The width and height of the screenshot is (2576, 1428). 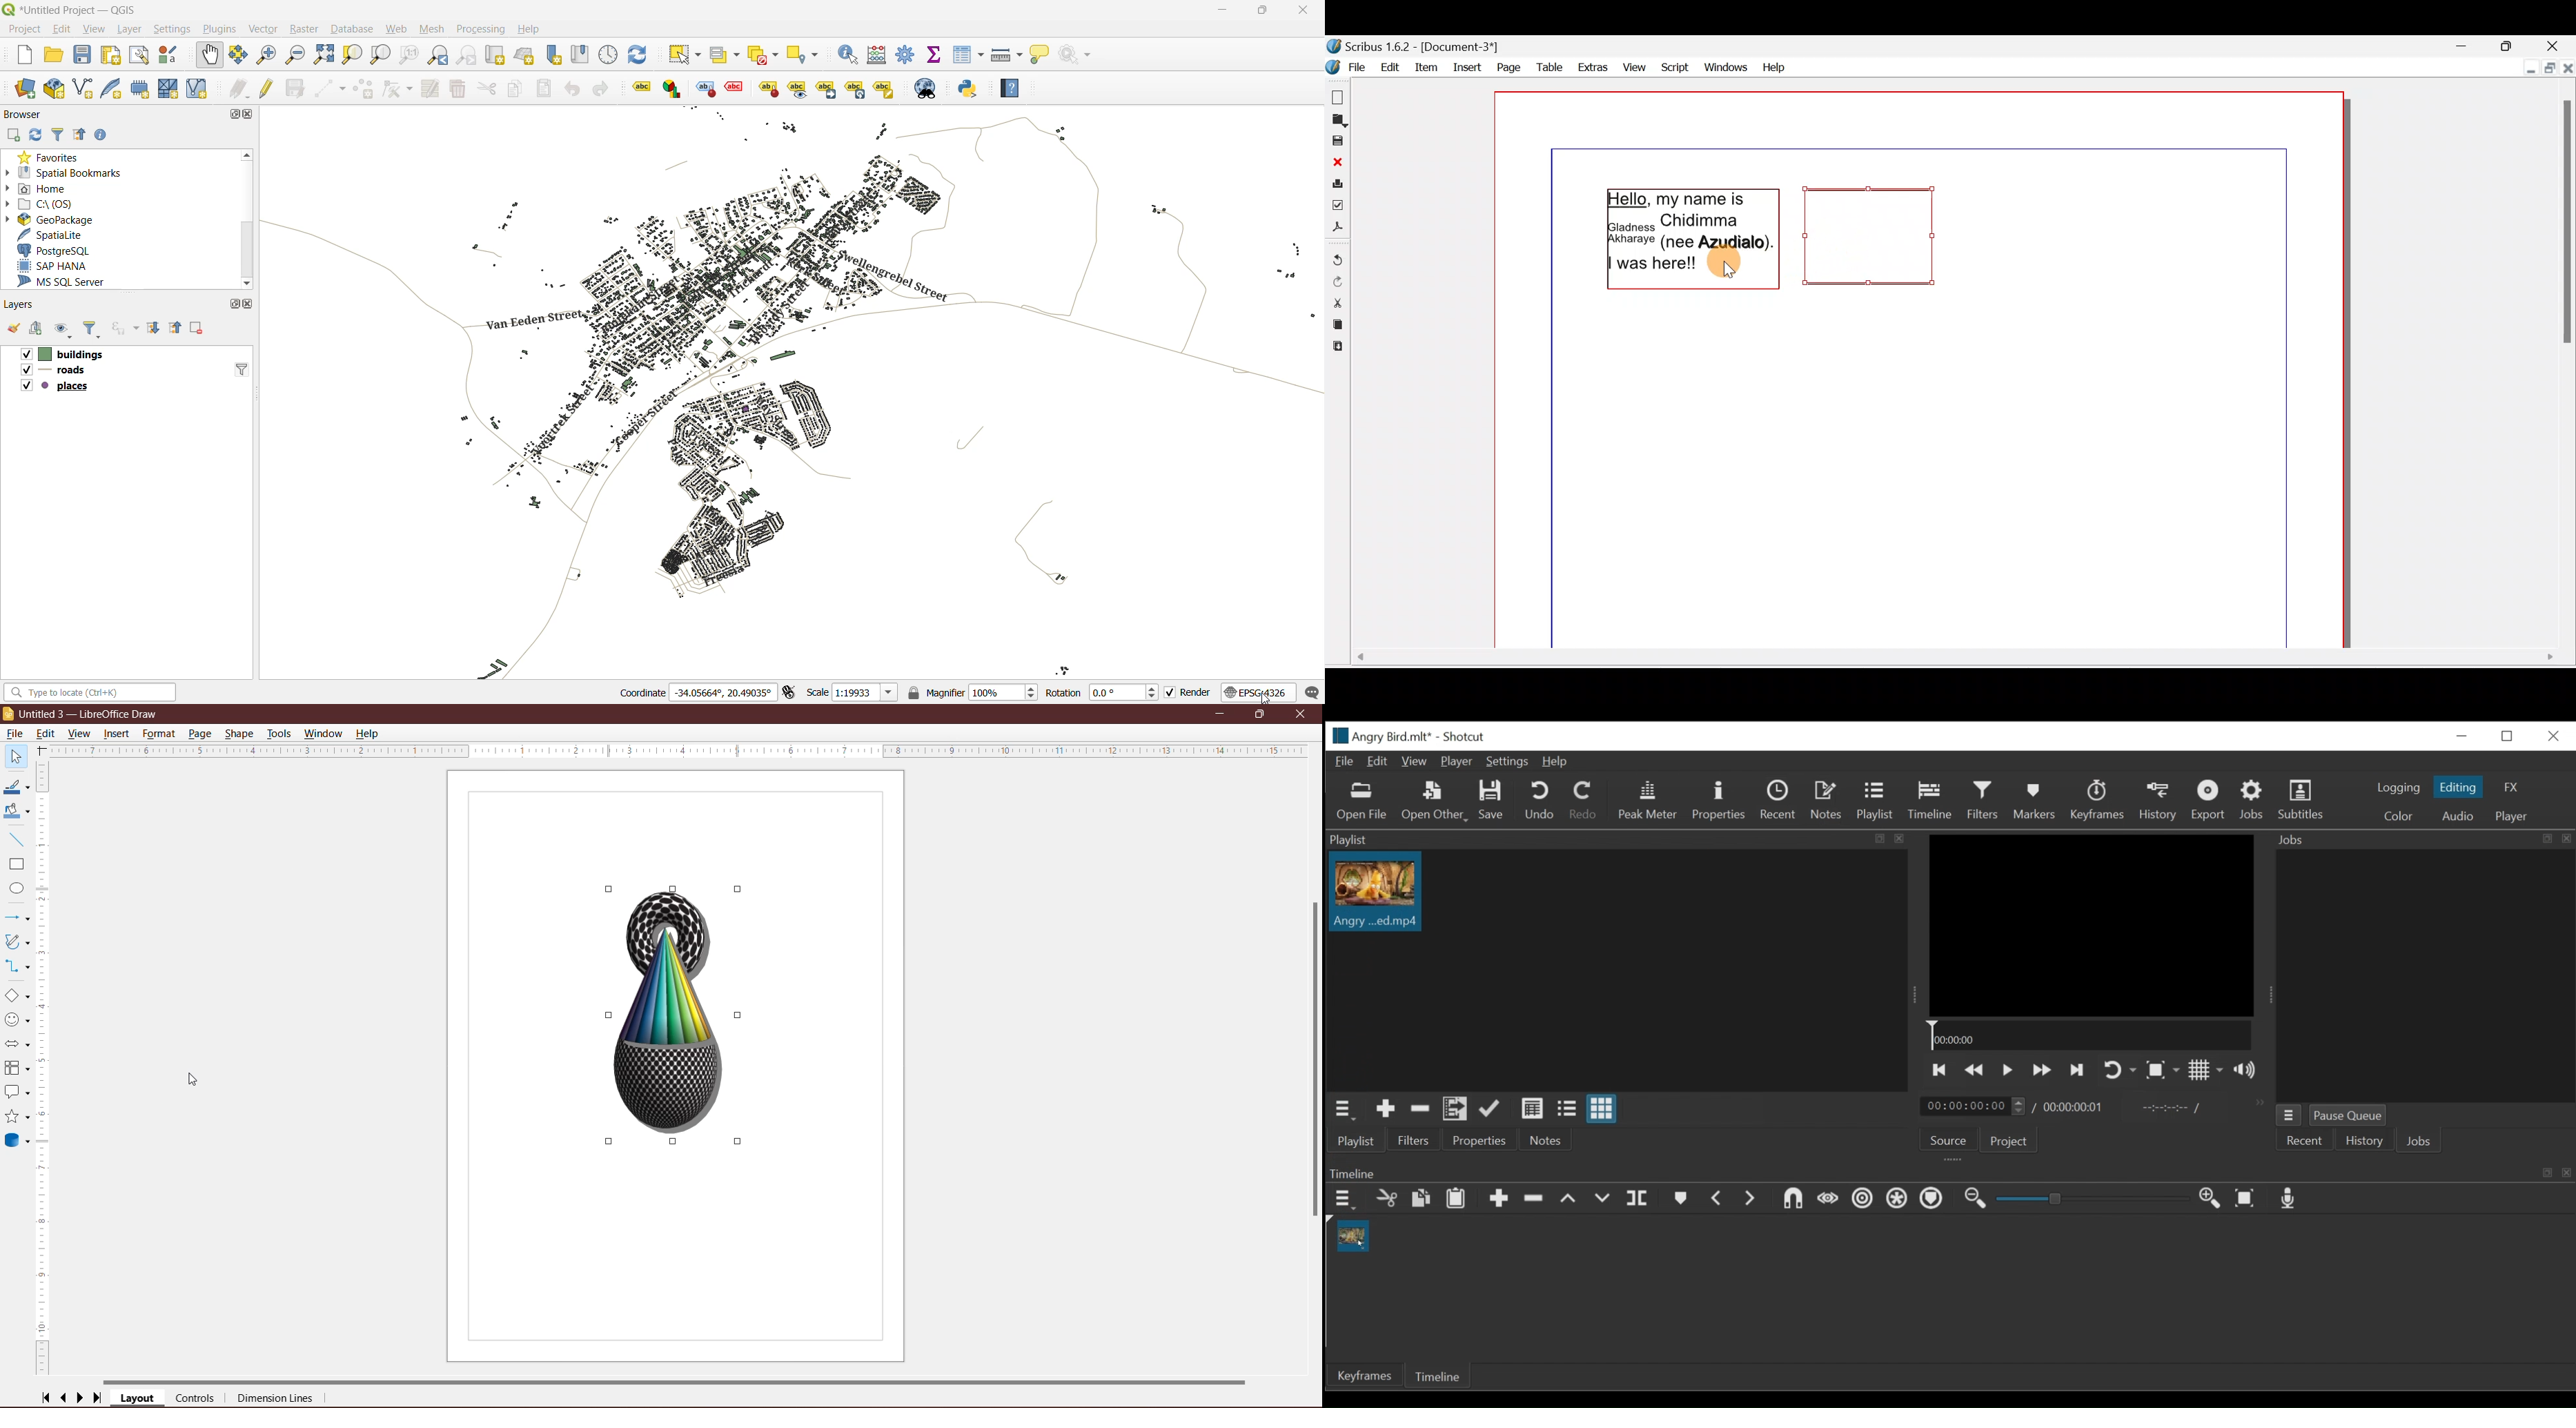 I want to click on View, so click(x=80, y=733).